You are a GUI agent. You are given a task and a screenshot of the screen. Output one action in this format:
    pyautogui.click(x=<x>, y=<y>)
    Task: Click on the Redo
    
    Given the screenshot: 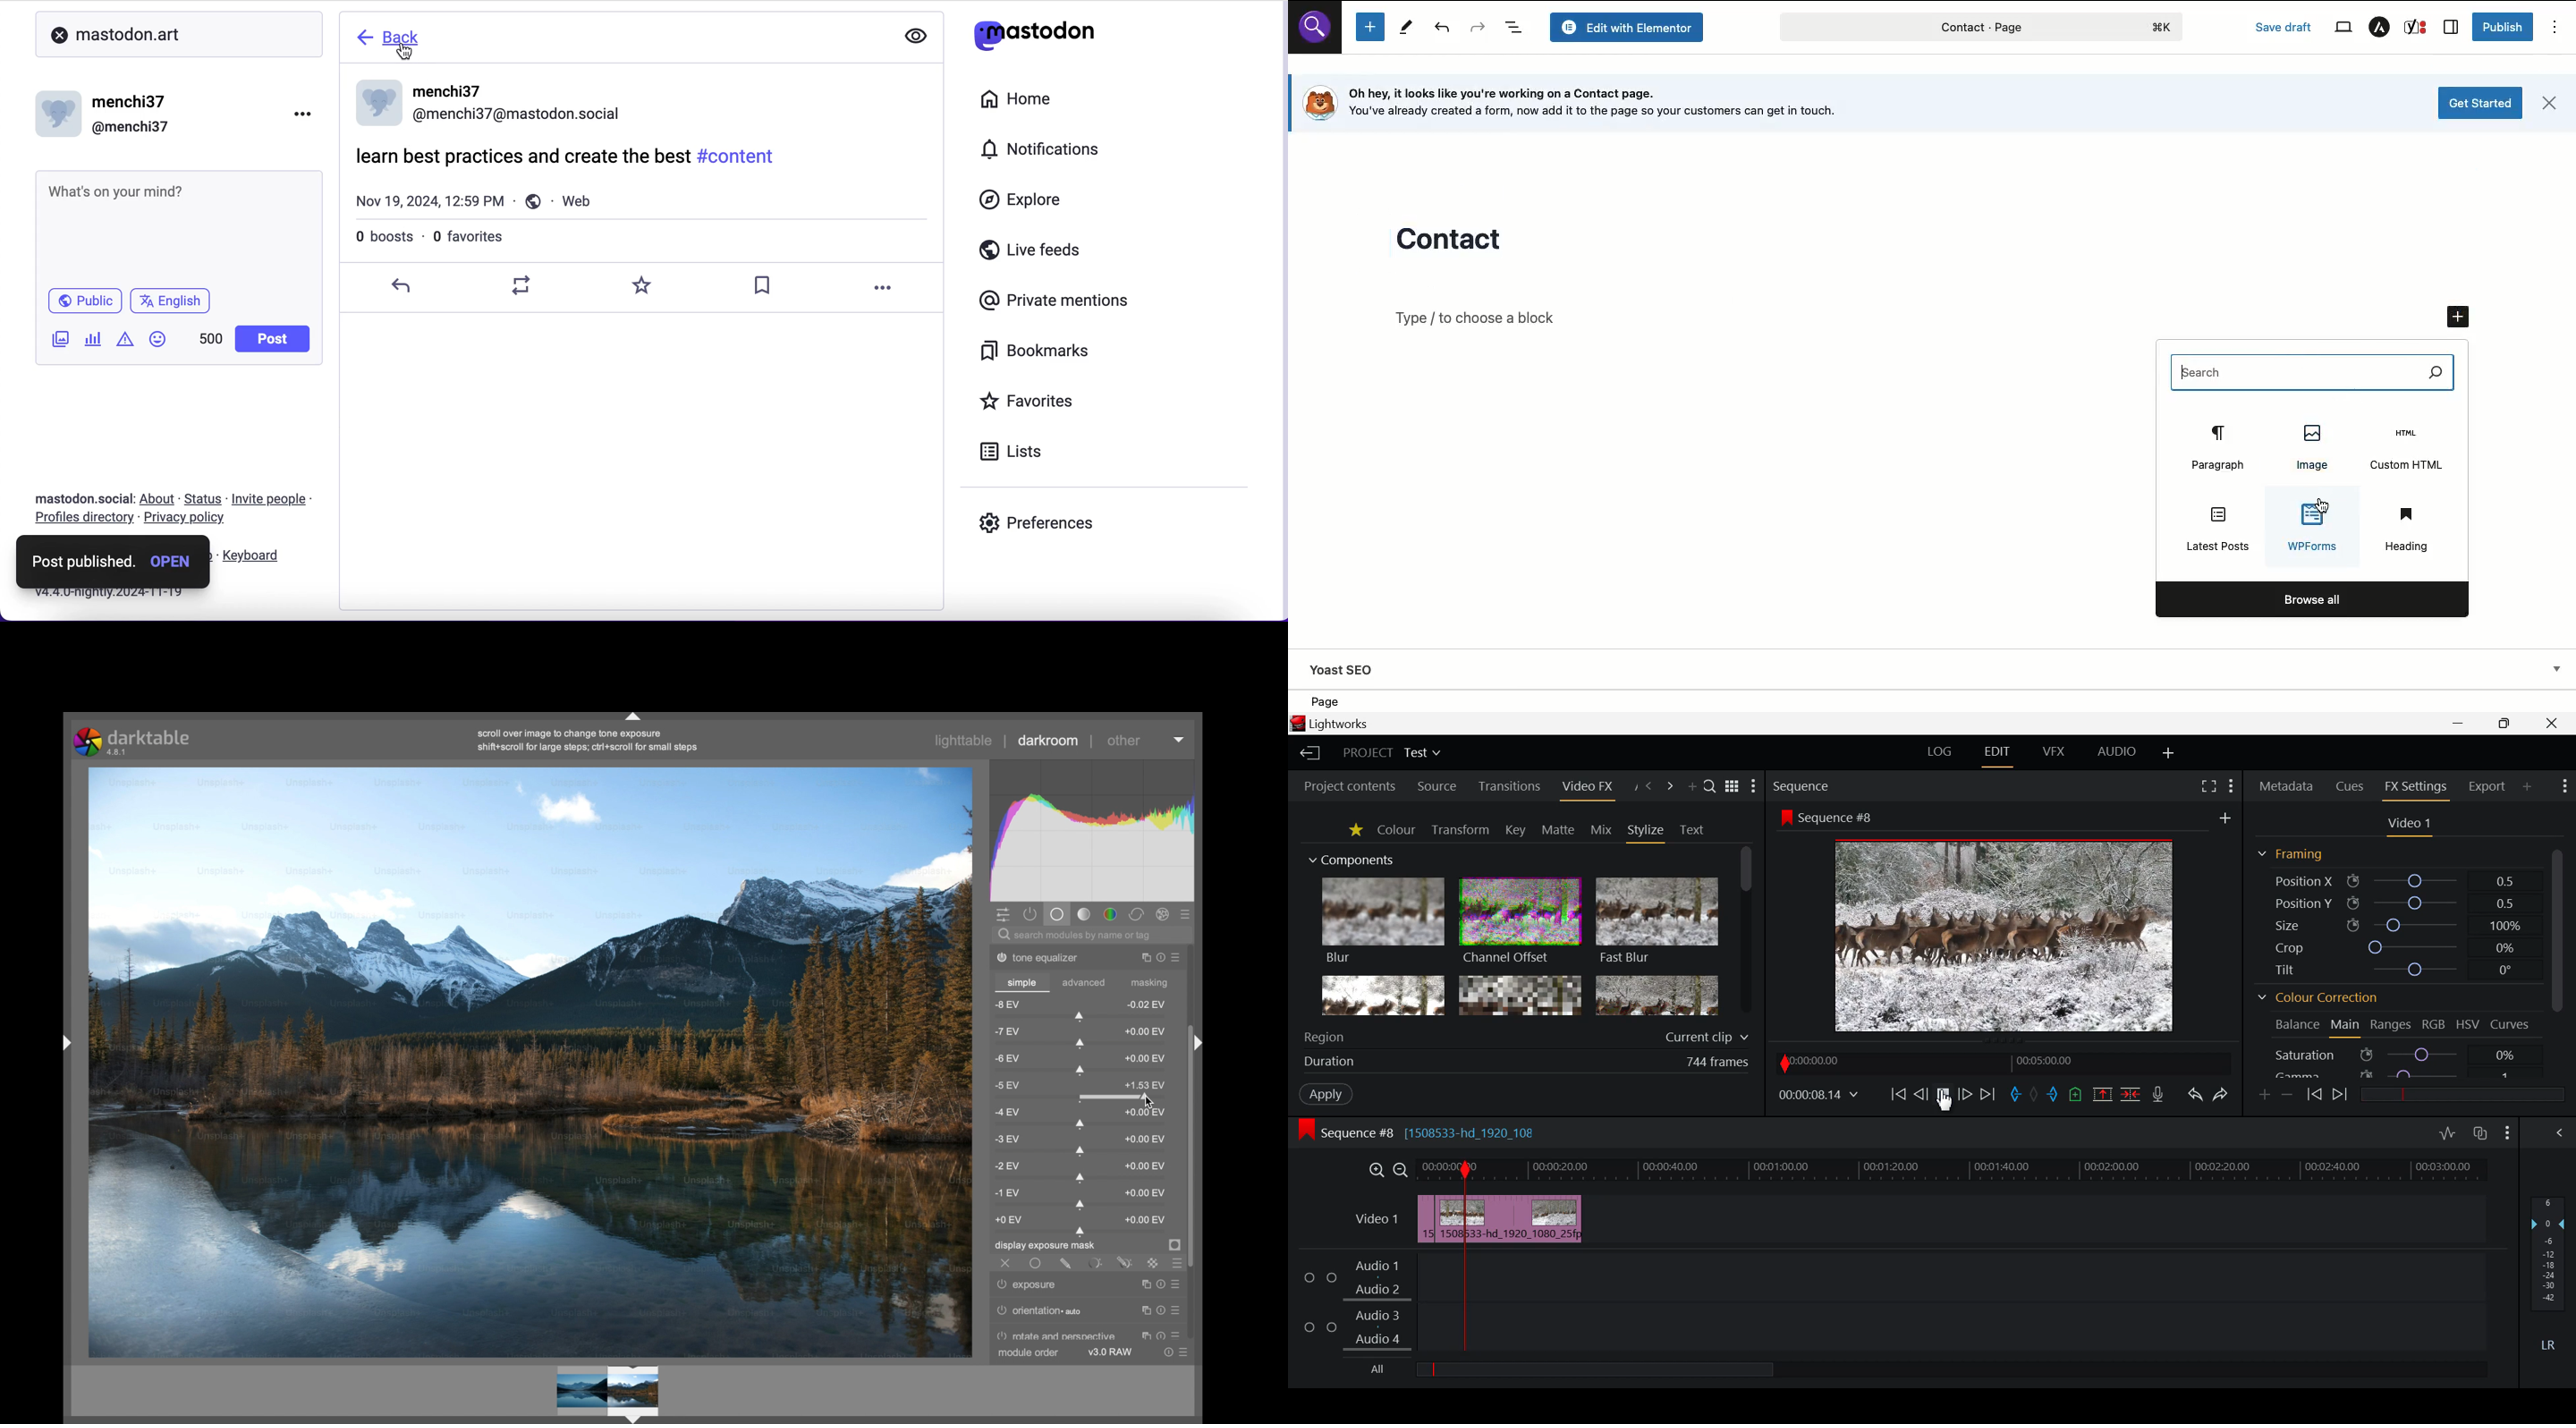 What is the action you would take?
    pyautogui.click(x=2219, y=1096)
    